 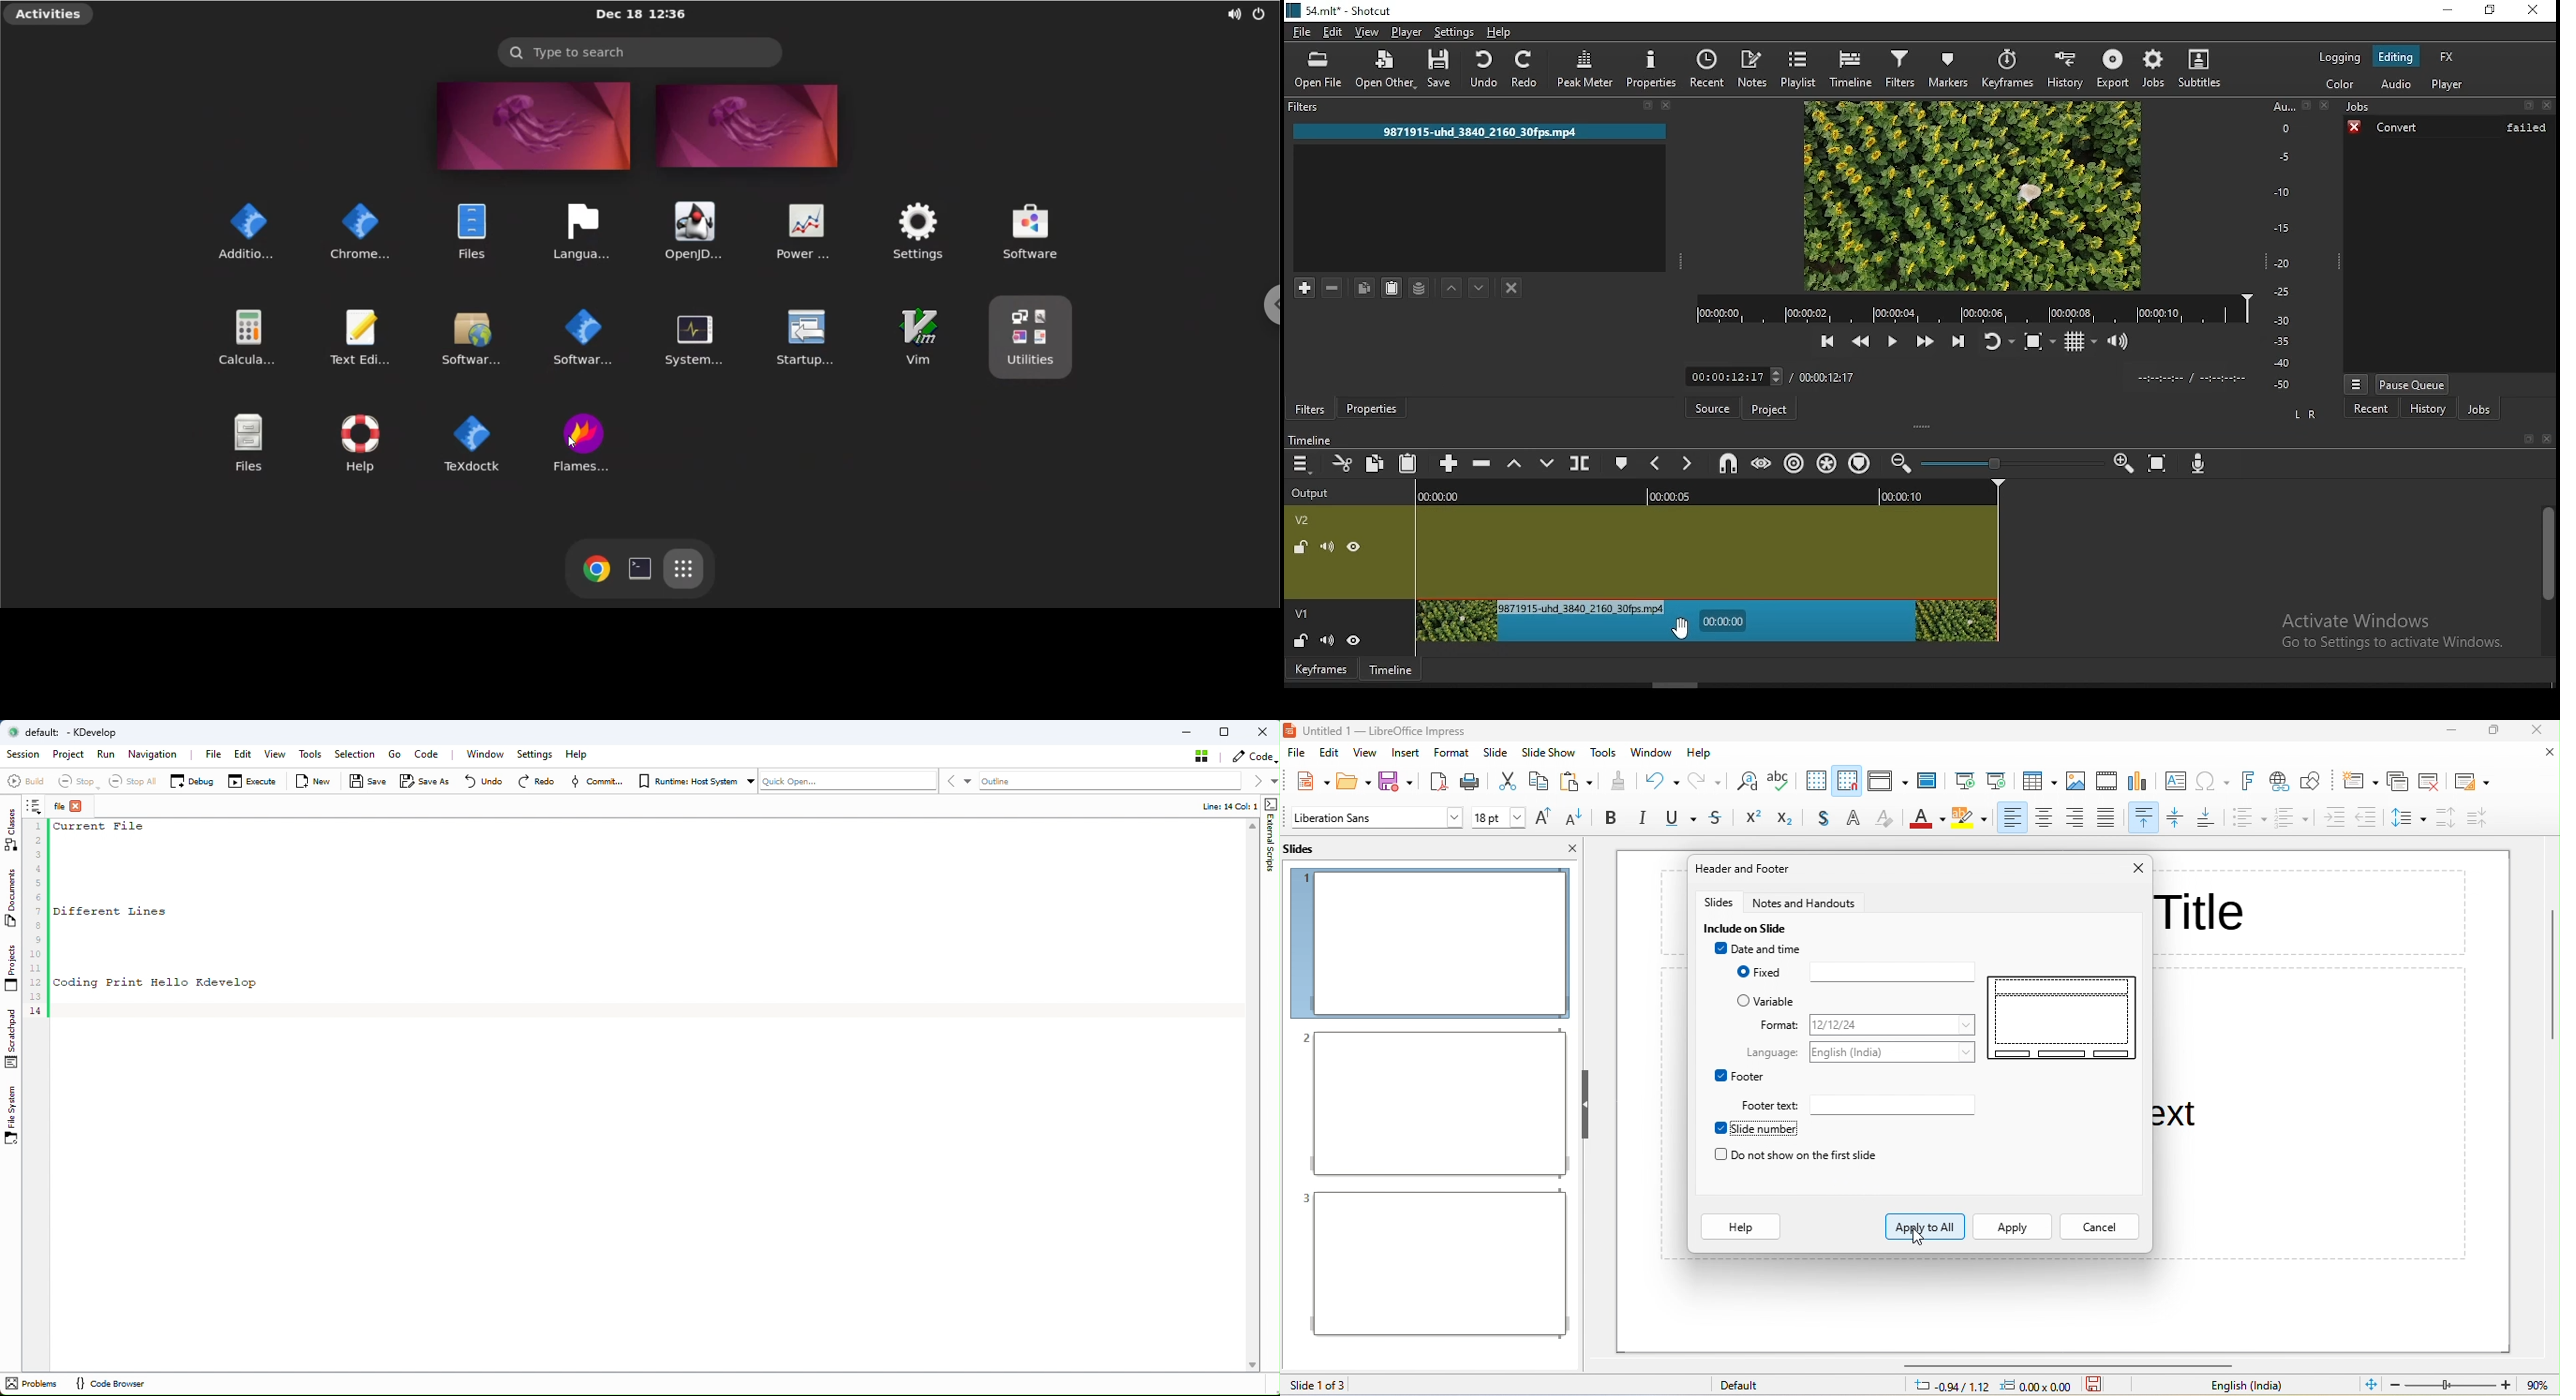 I want to click on save, so click(x=1400, y=781).